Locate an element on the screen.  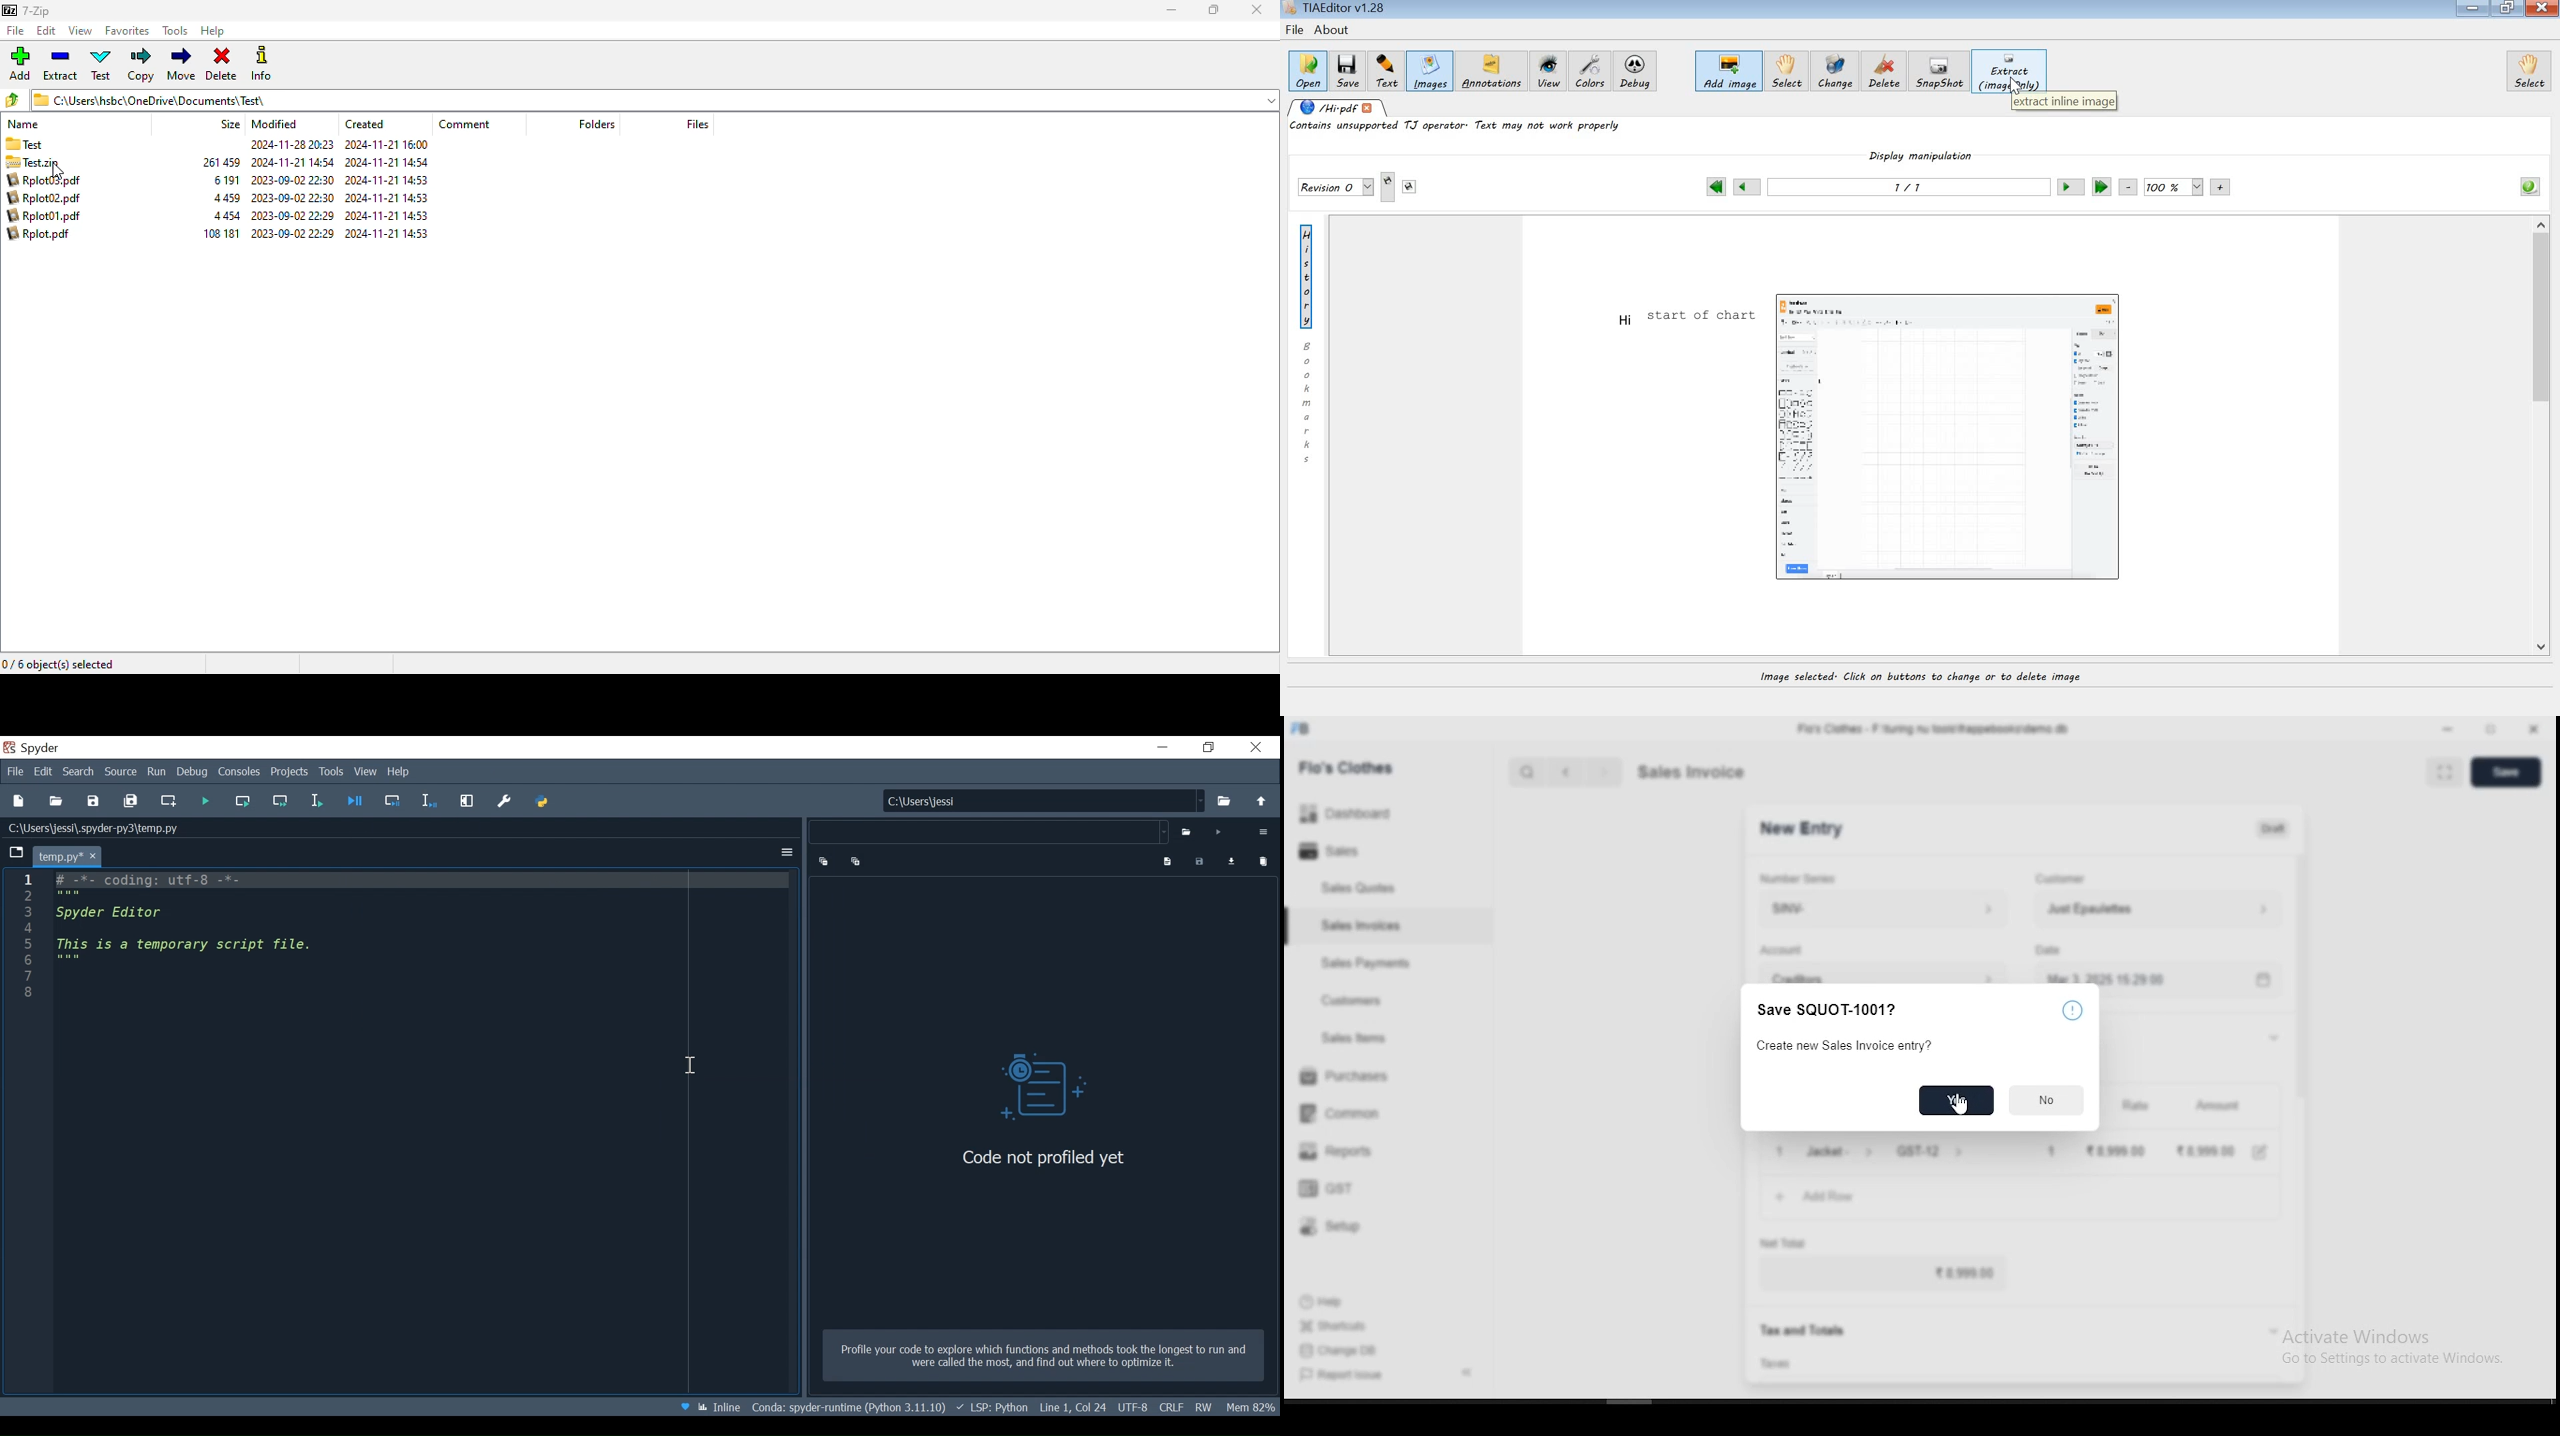
sales is located at coordinates (1344, 851).